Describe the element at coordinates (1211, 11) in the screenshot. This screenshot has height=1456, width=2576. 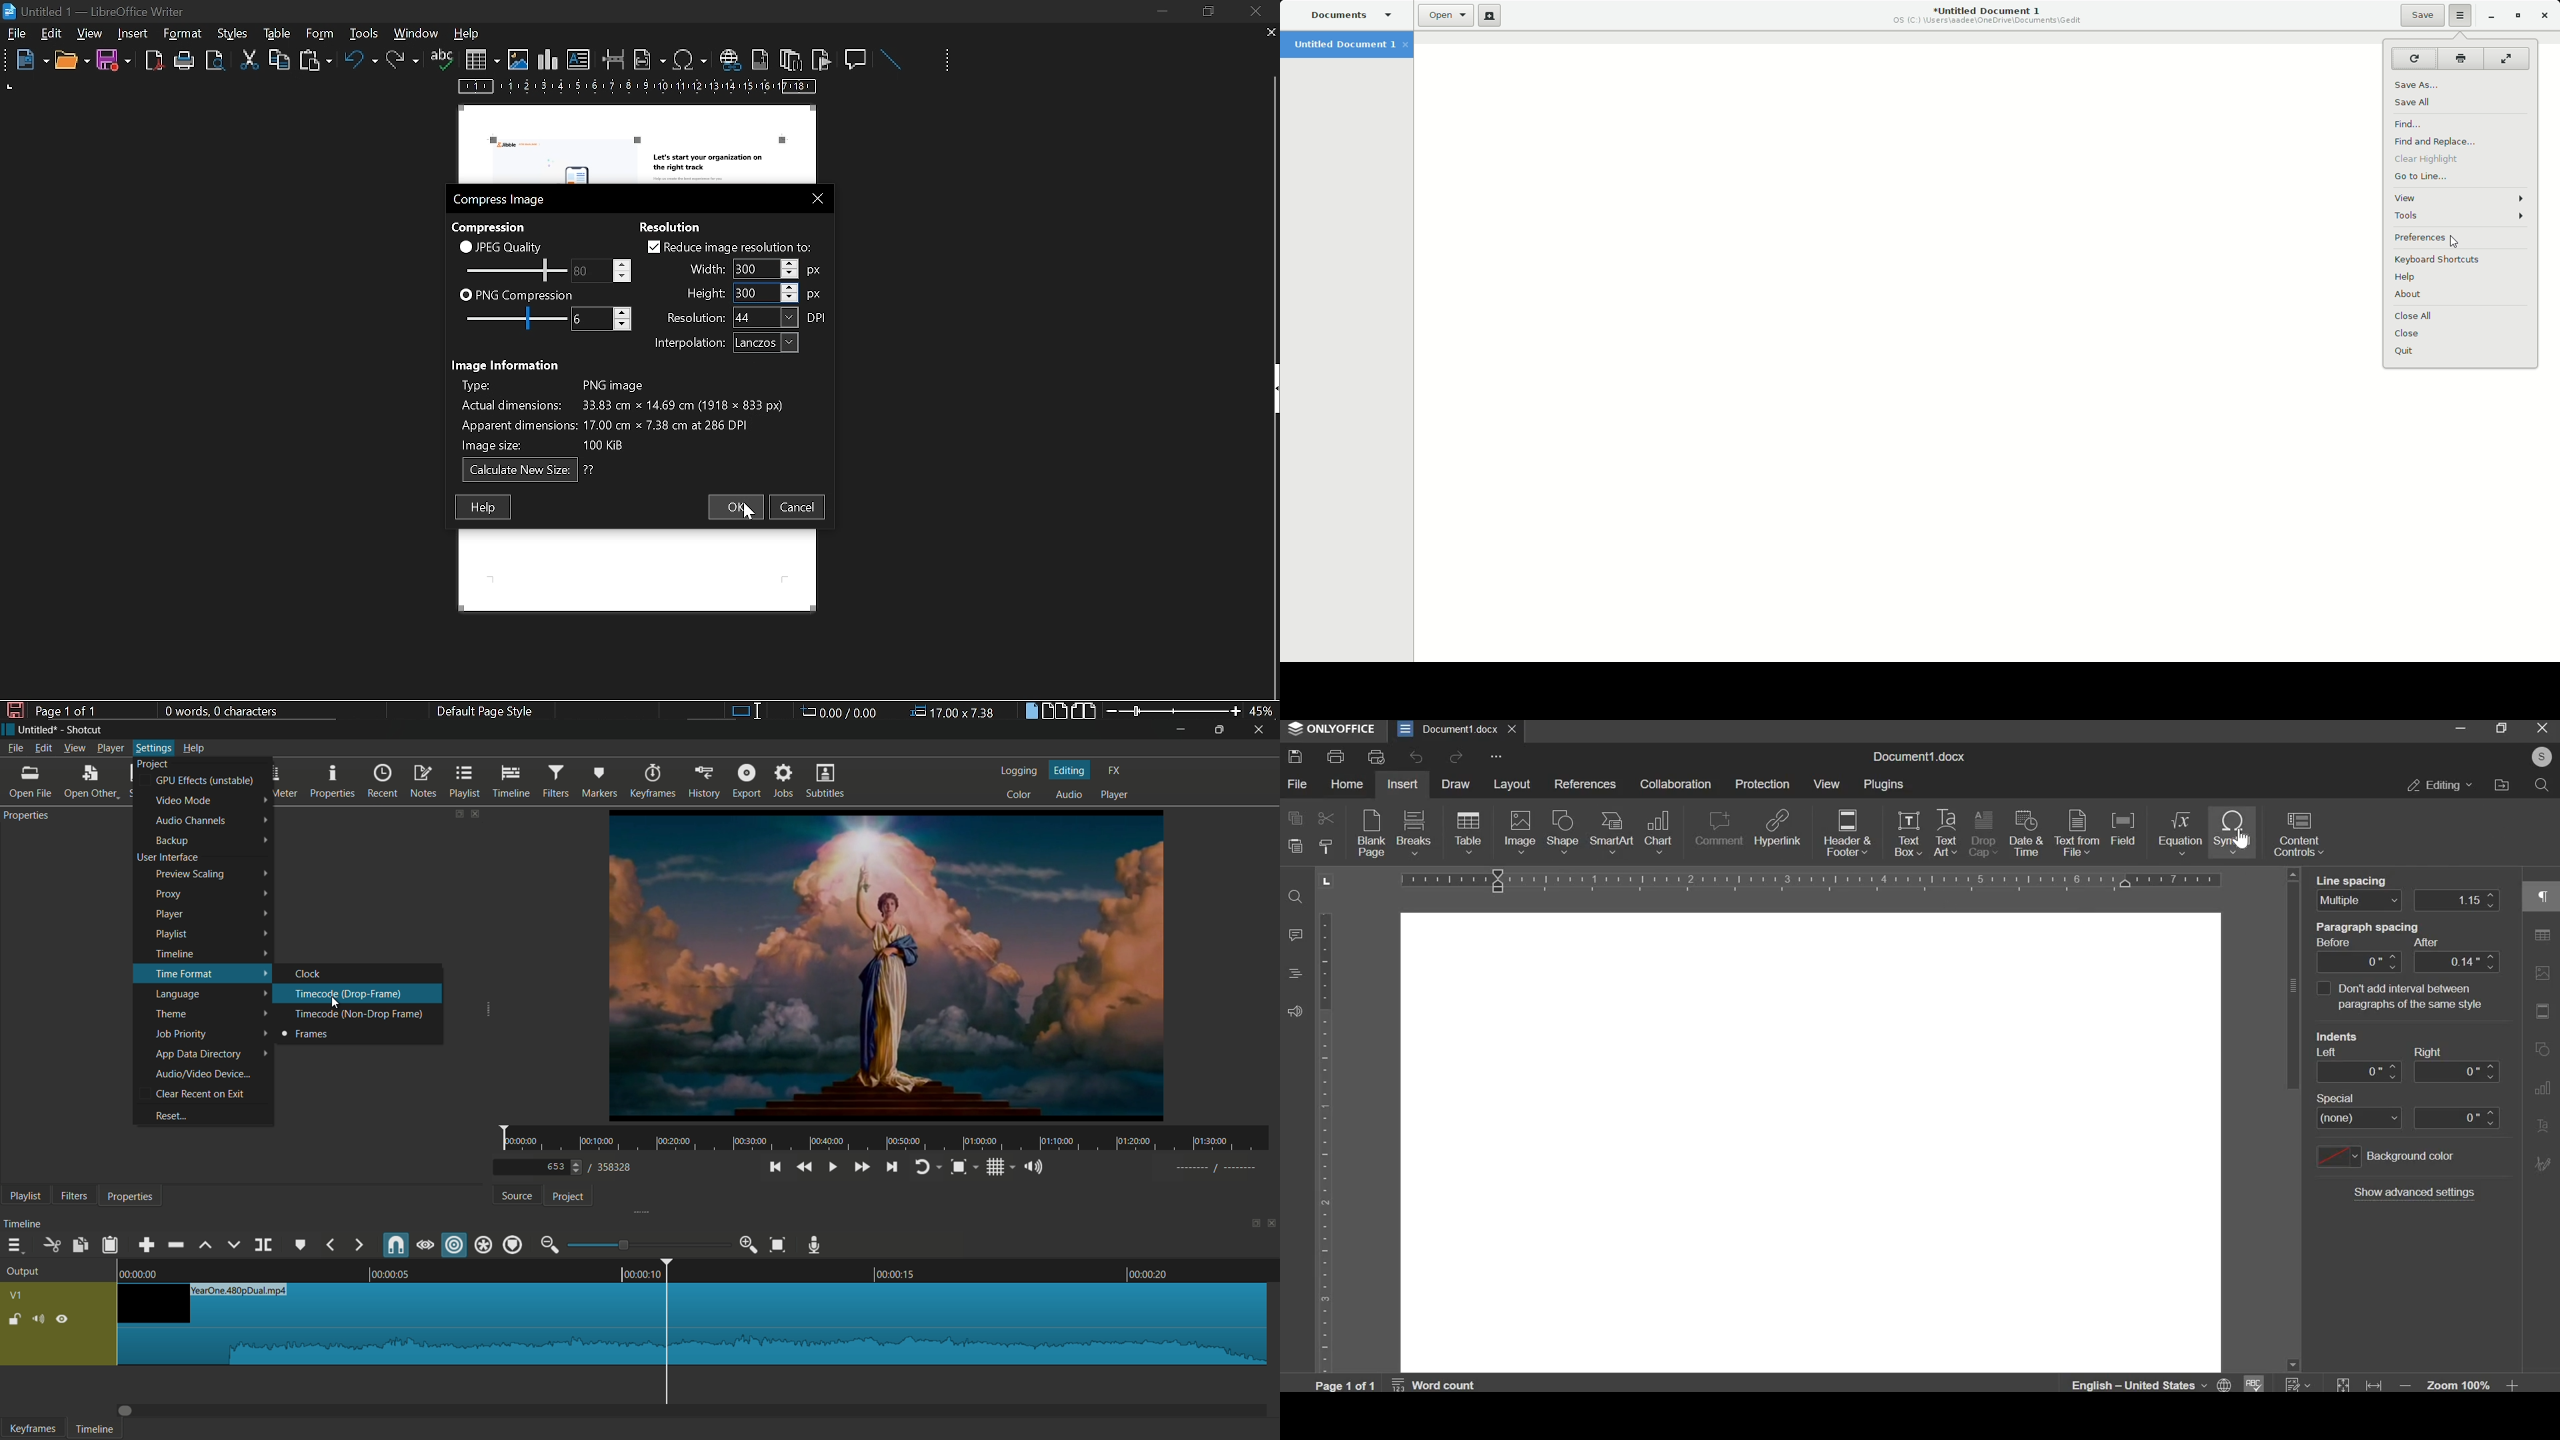
I see `restore down` at that location.